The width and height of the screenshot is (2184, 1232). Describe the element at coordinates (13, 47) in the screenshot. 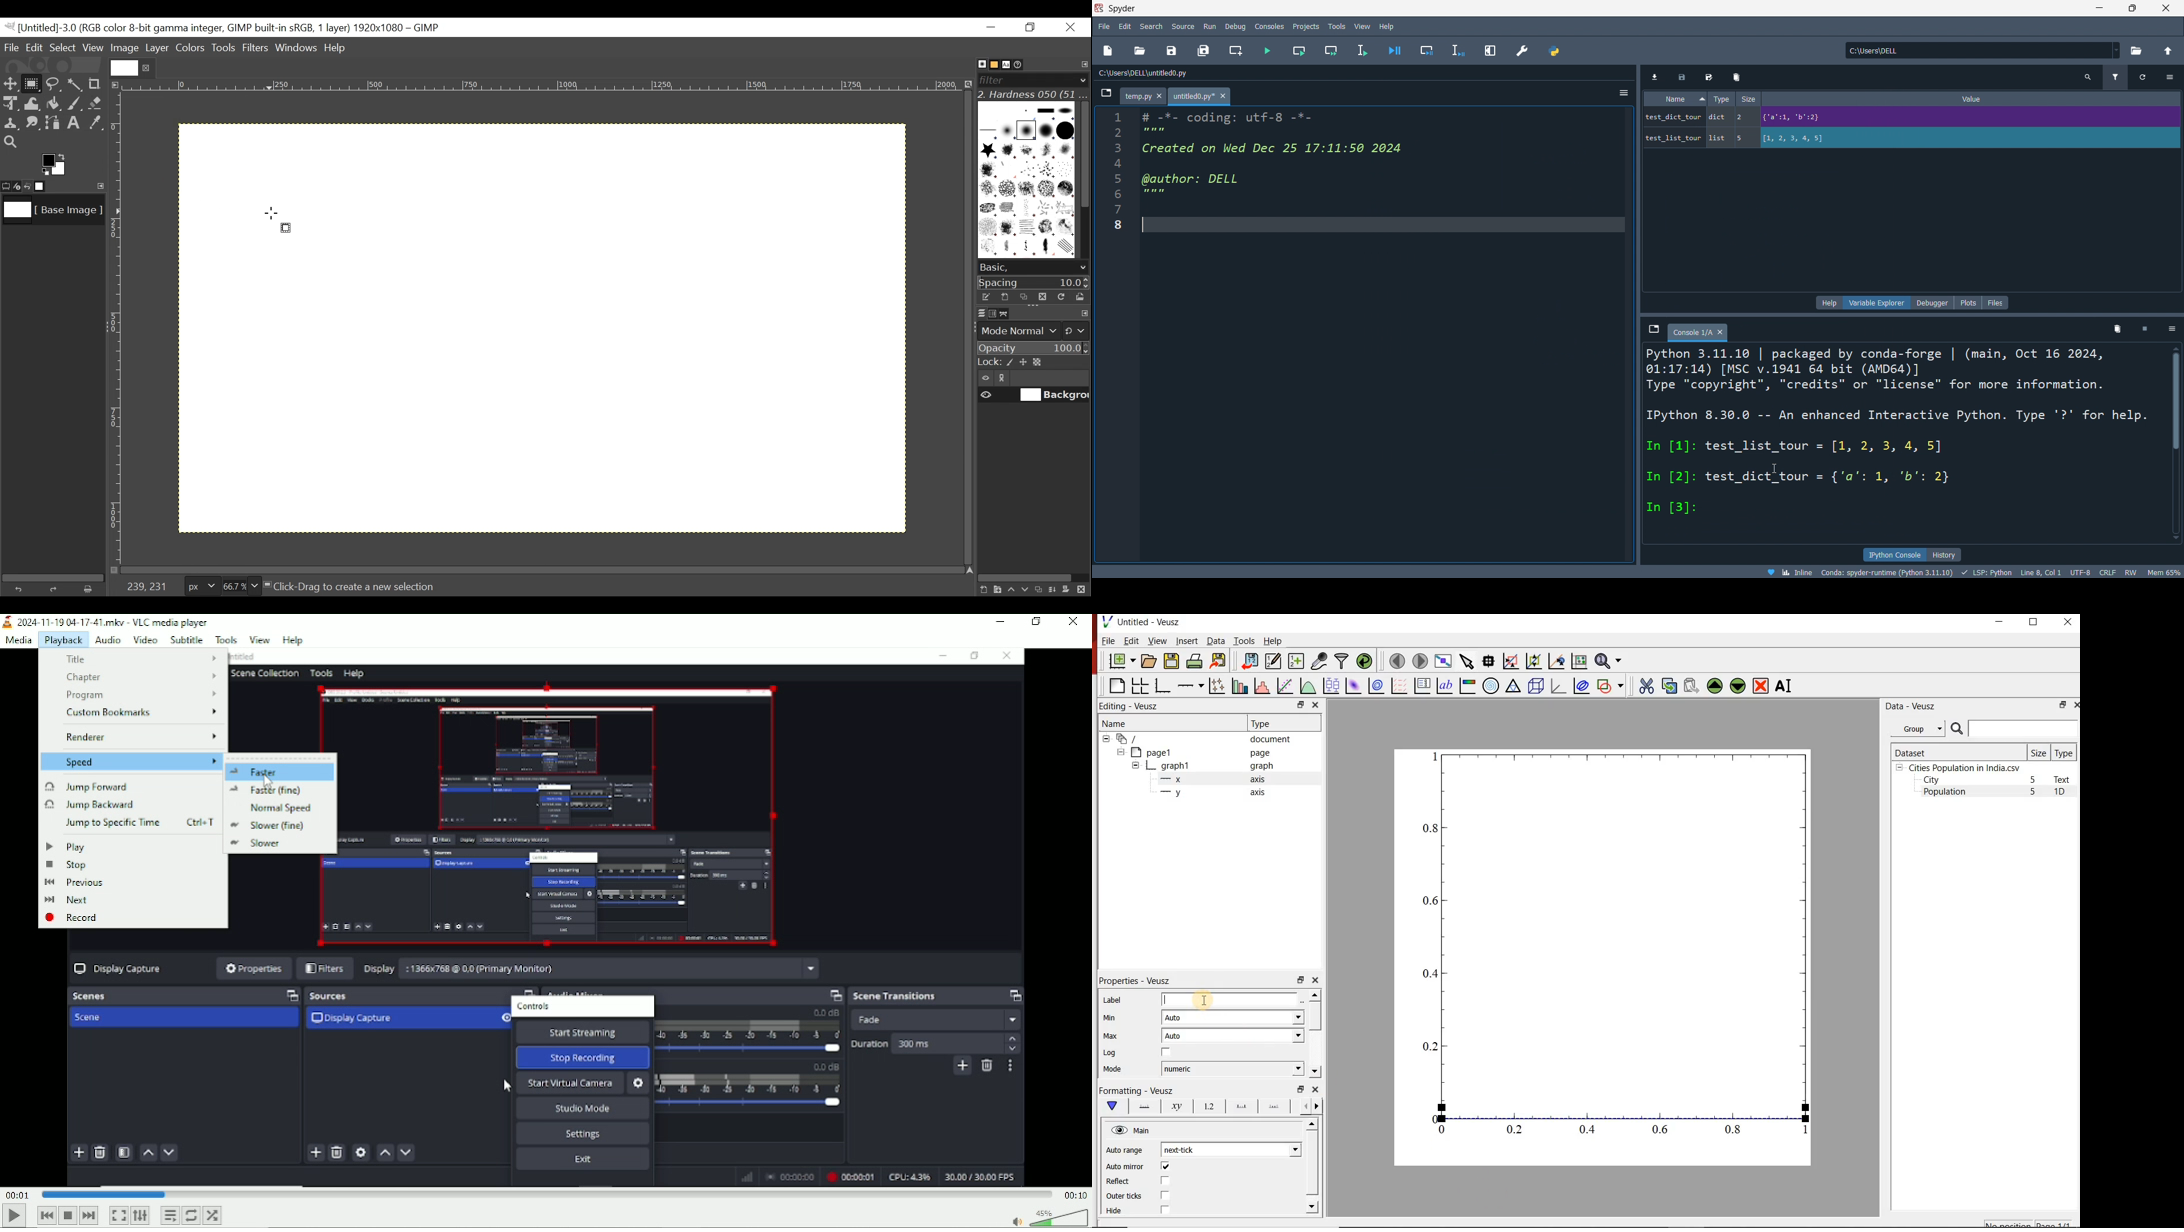

I see `File` at that location.